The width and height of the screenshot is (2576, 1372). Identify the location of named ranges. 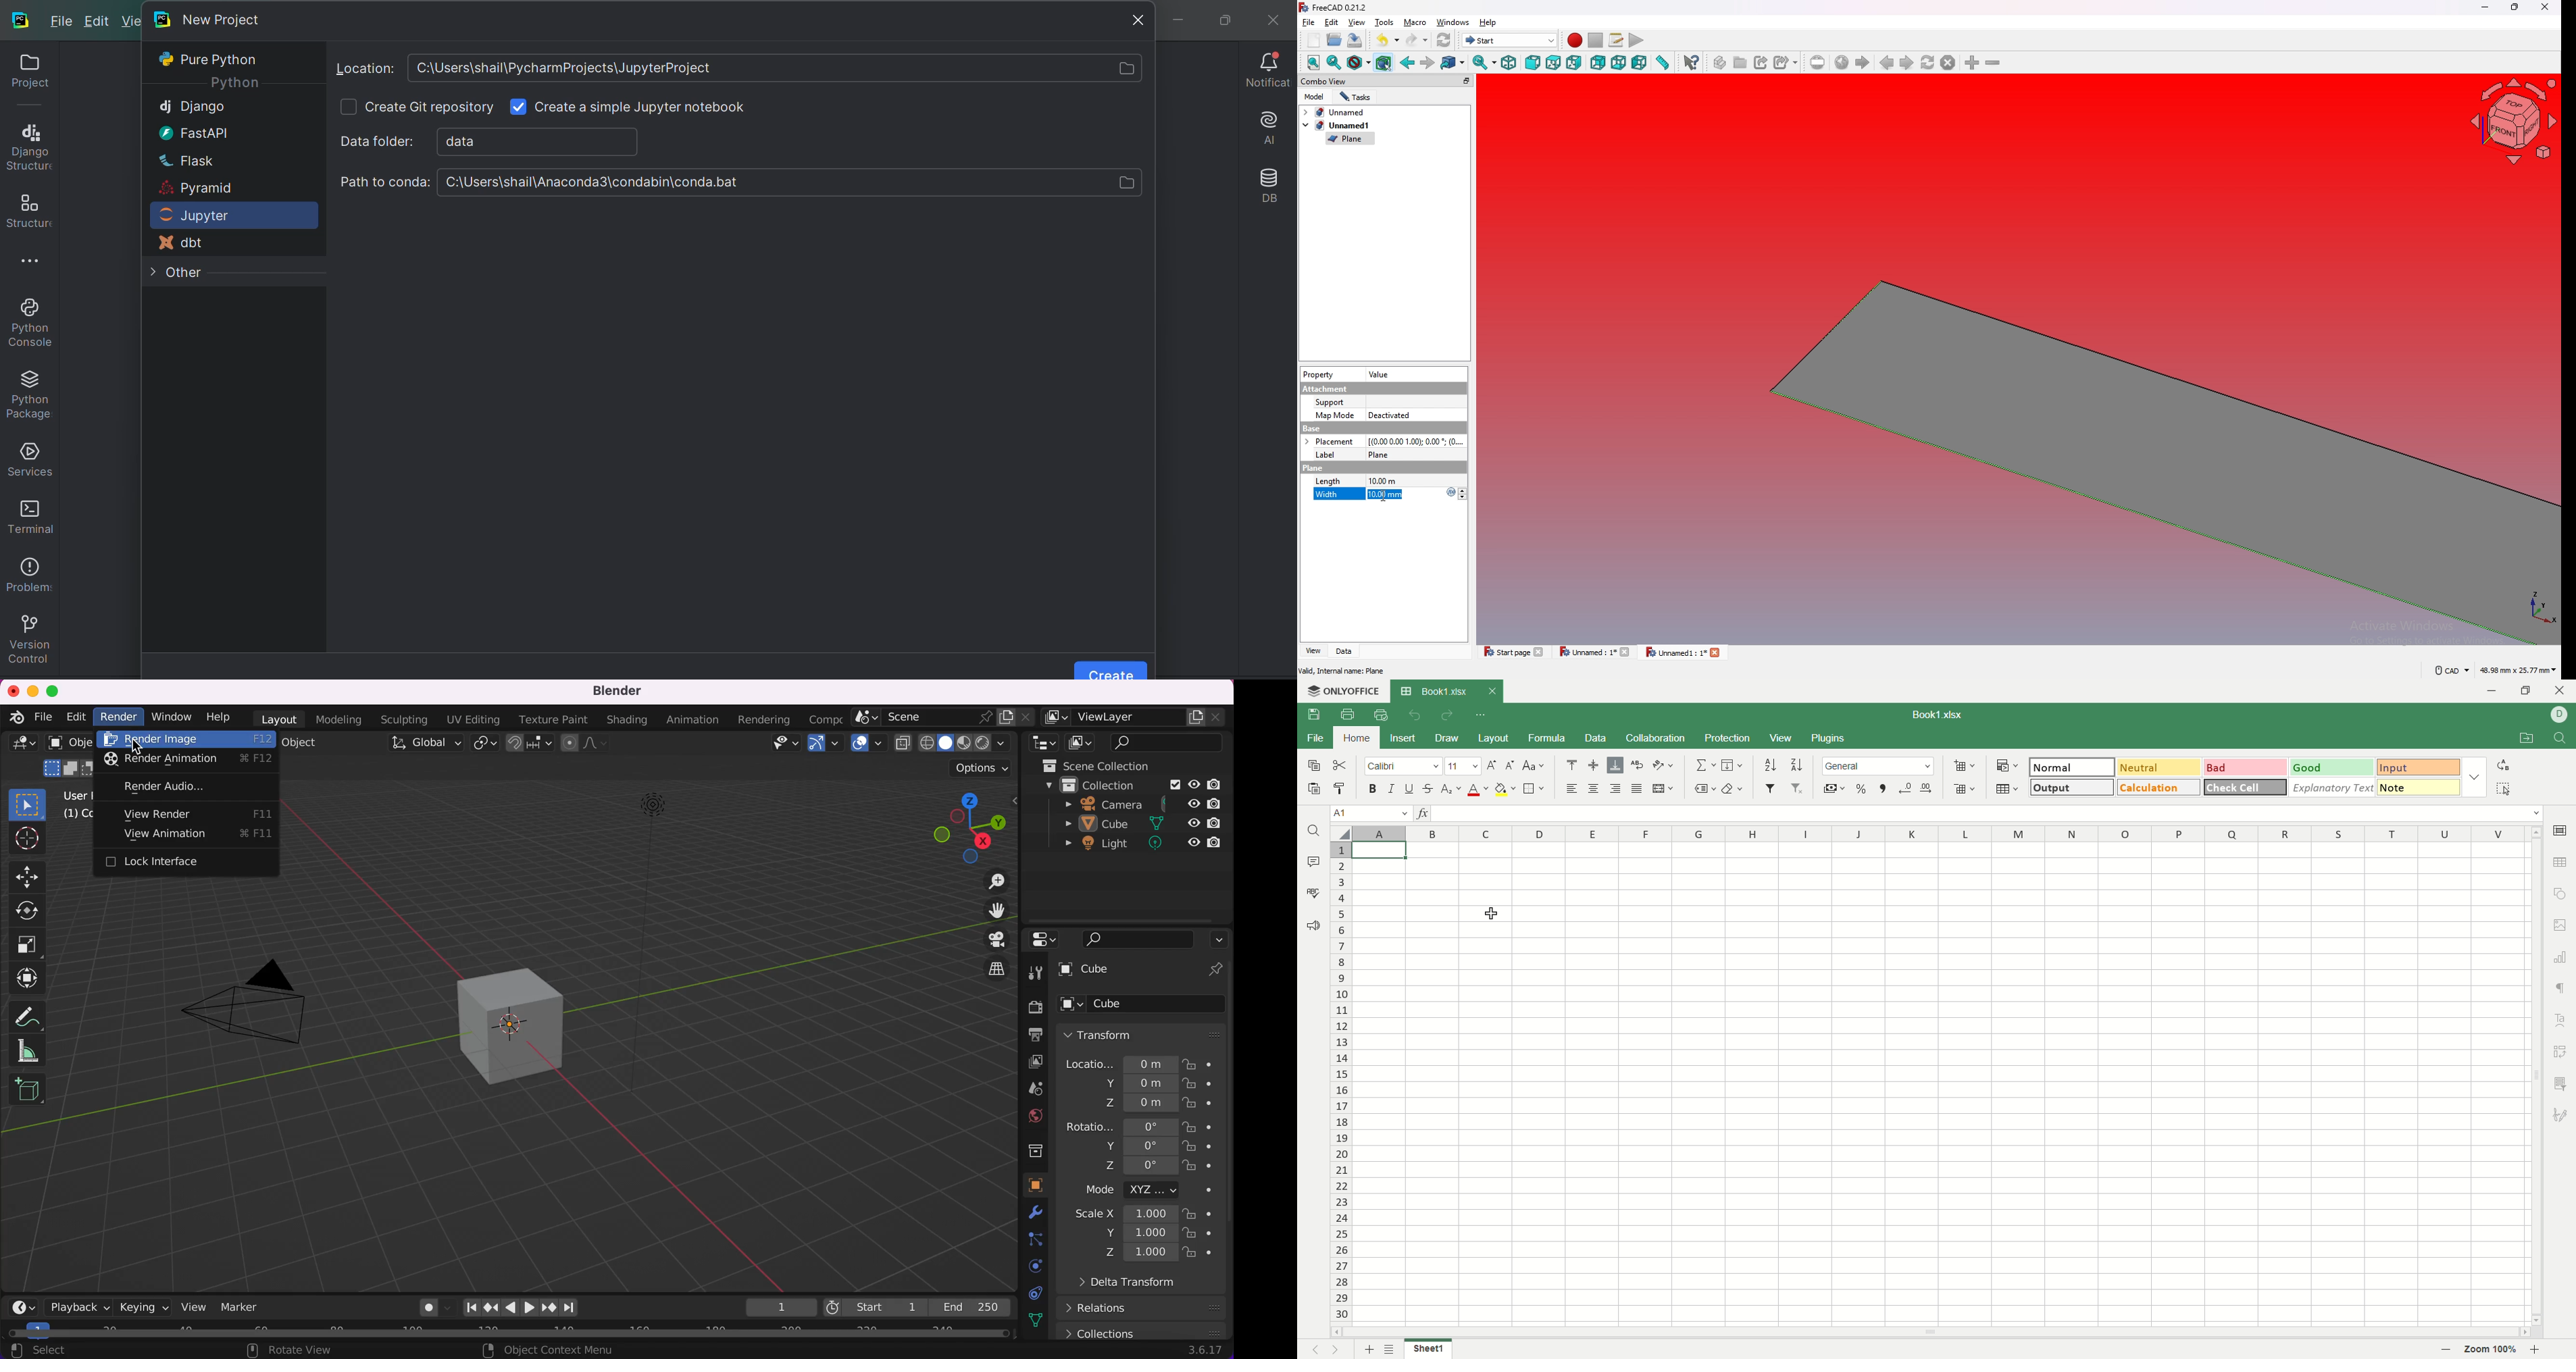
(1705, 788).